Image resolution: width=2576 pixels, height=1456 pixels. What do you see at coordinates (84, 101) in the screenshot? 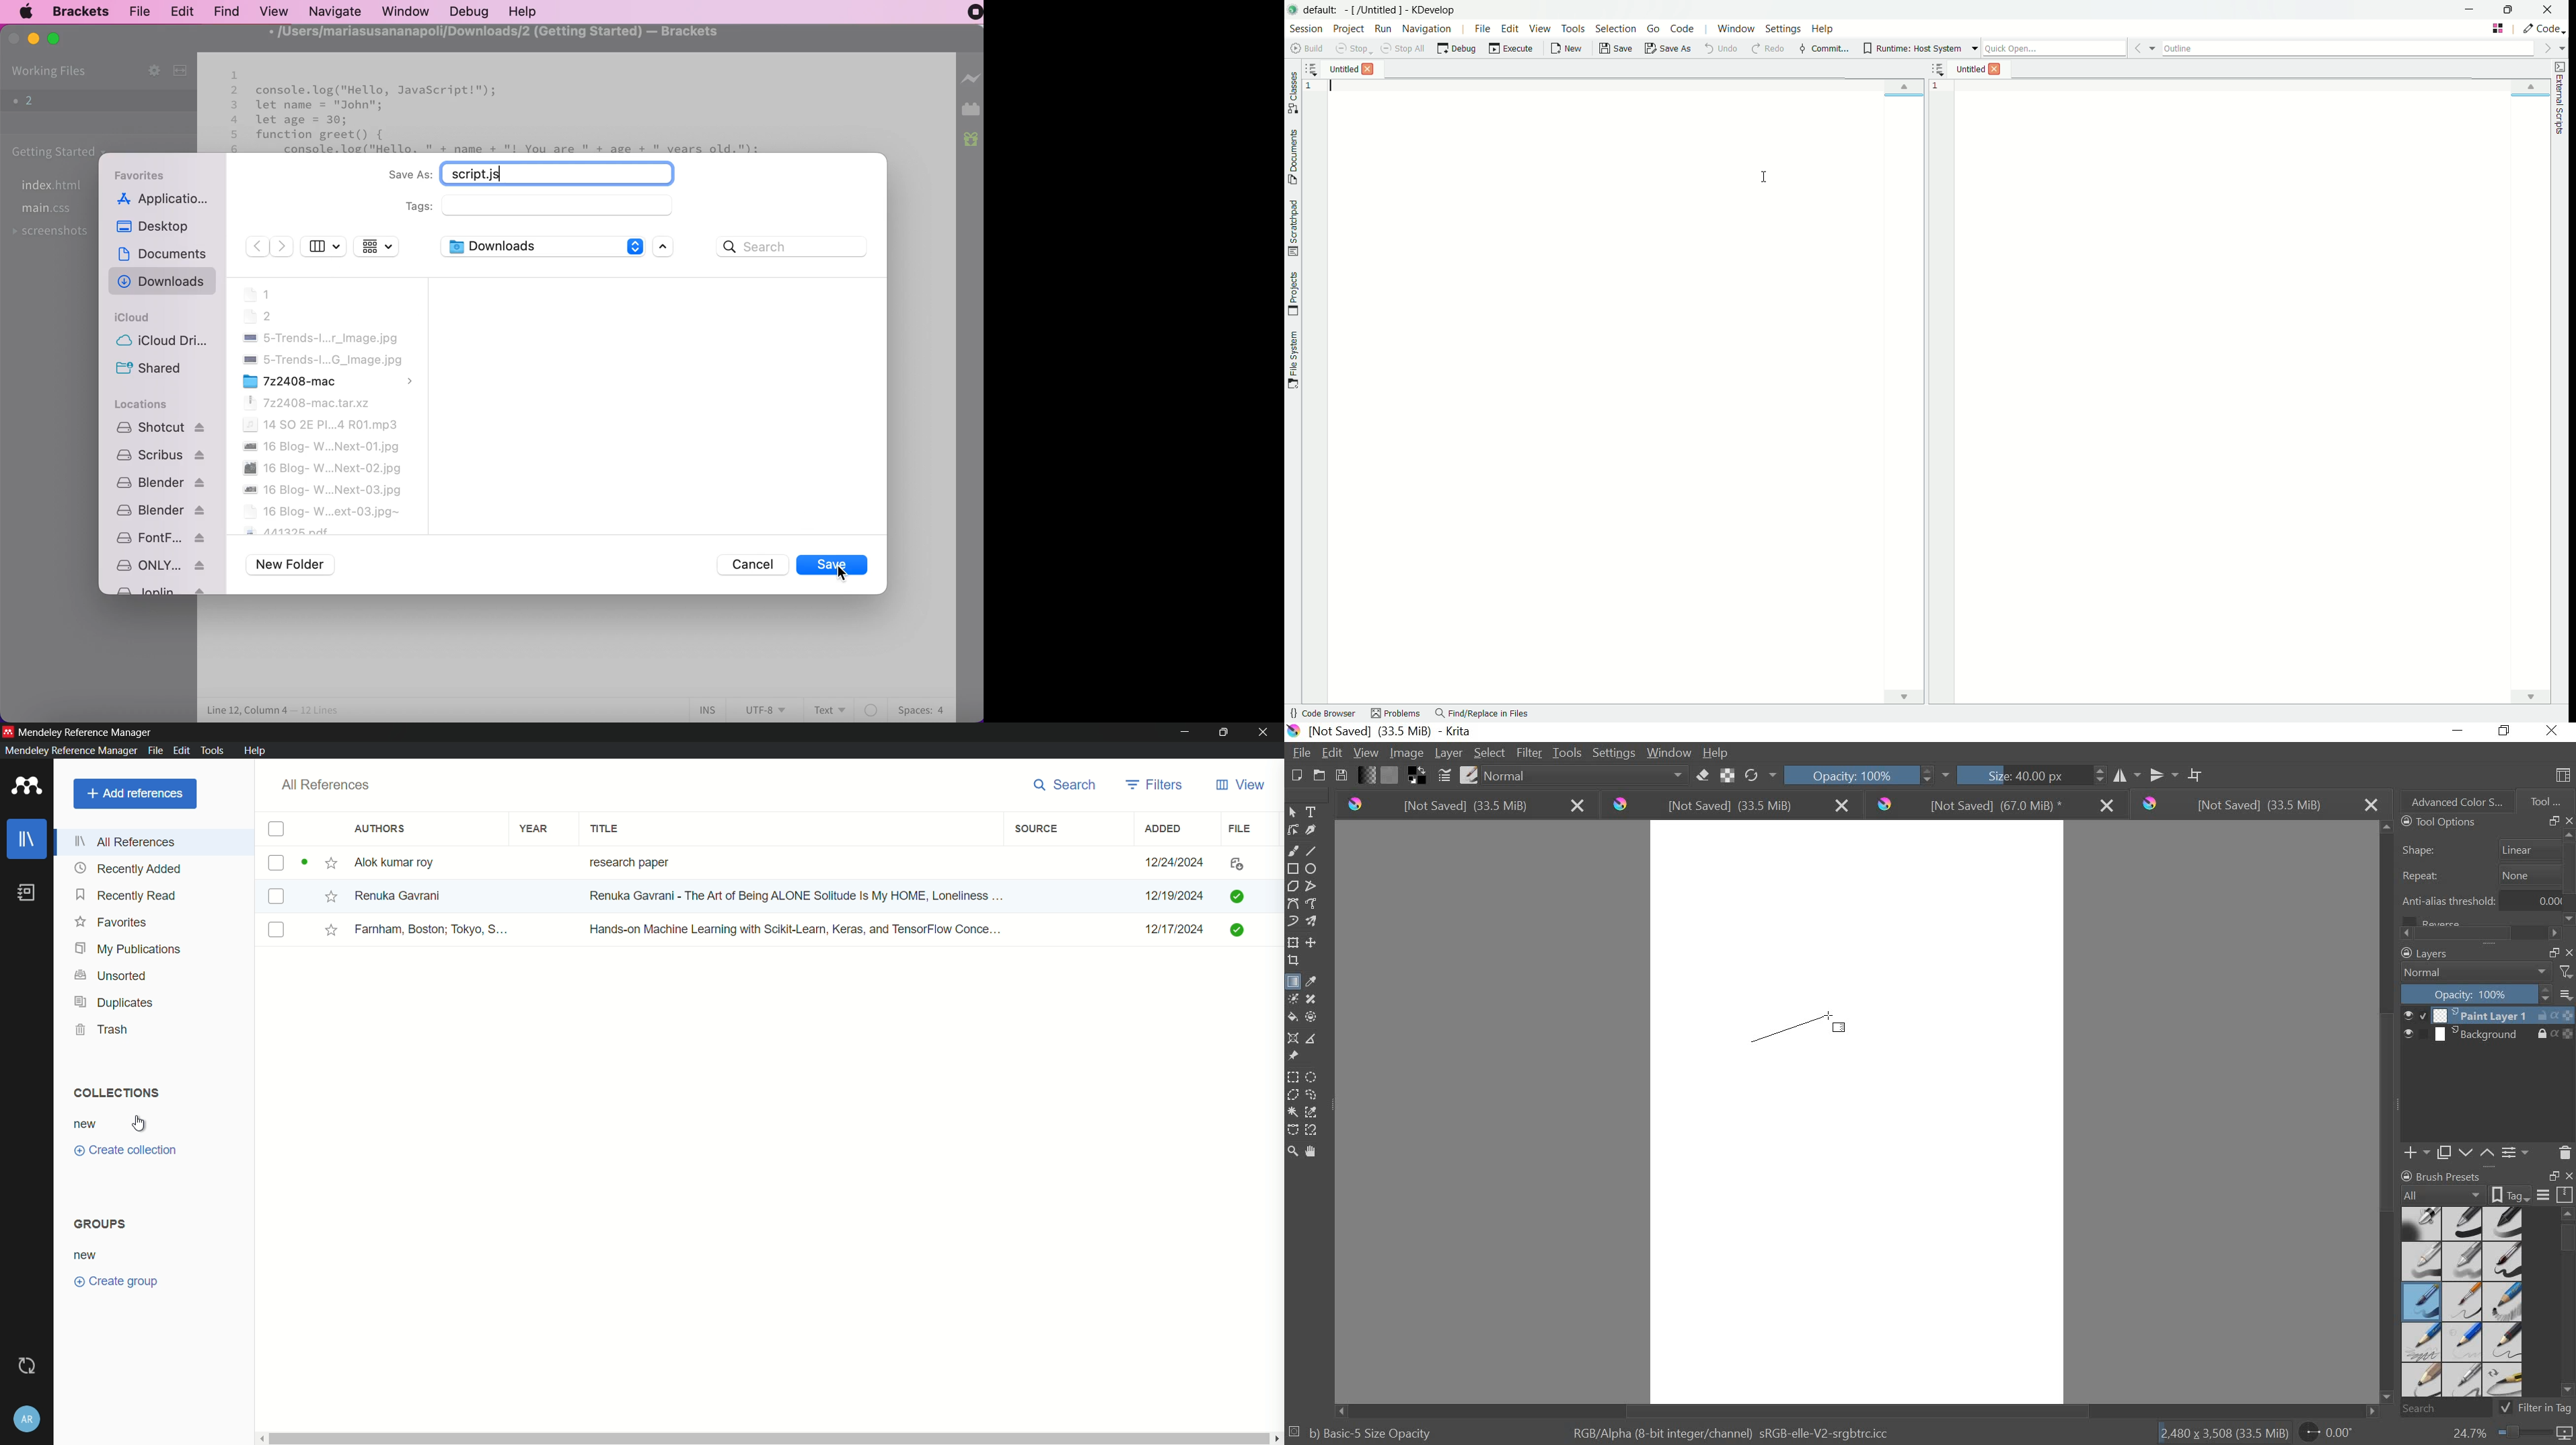
I see `2` at bounding box center [84, 101].